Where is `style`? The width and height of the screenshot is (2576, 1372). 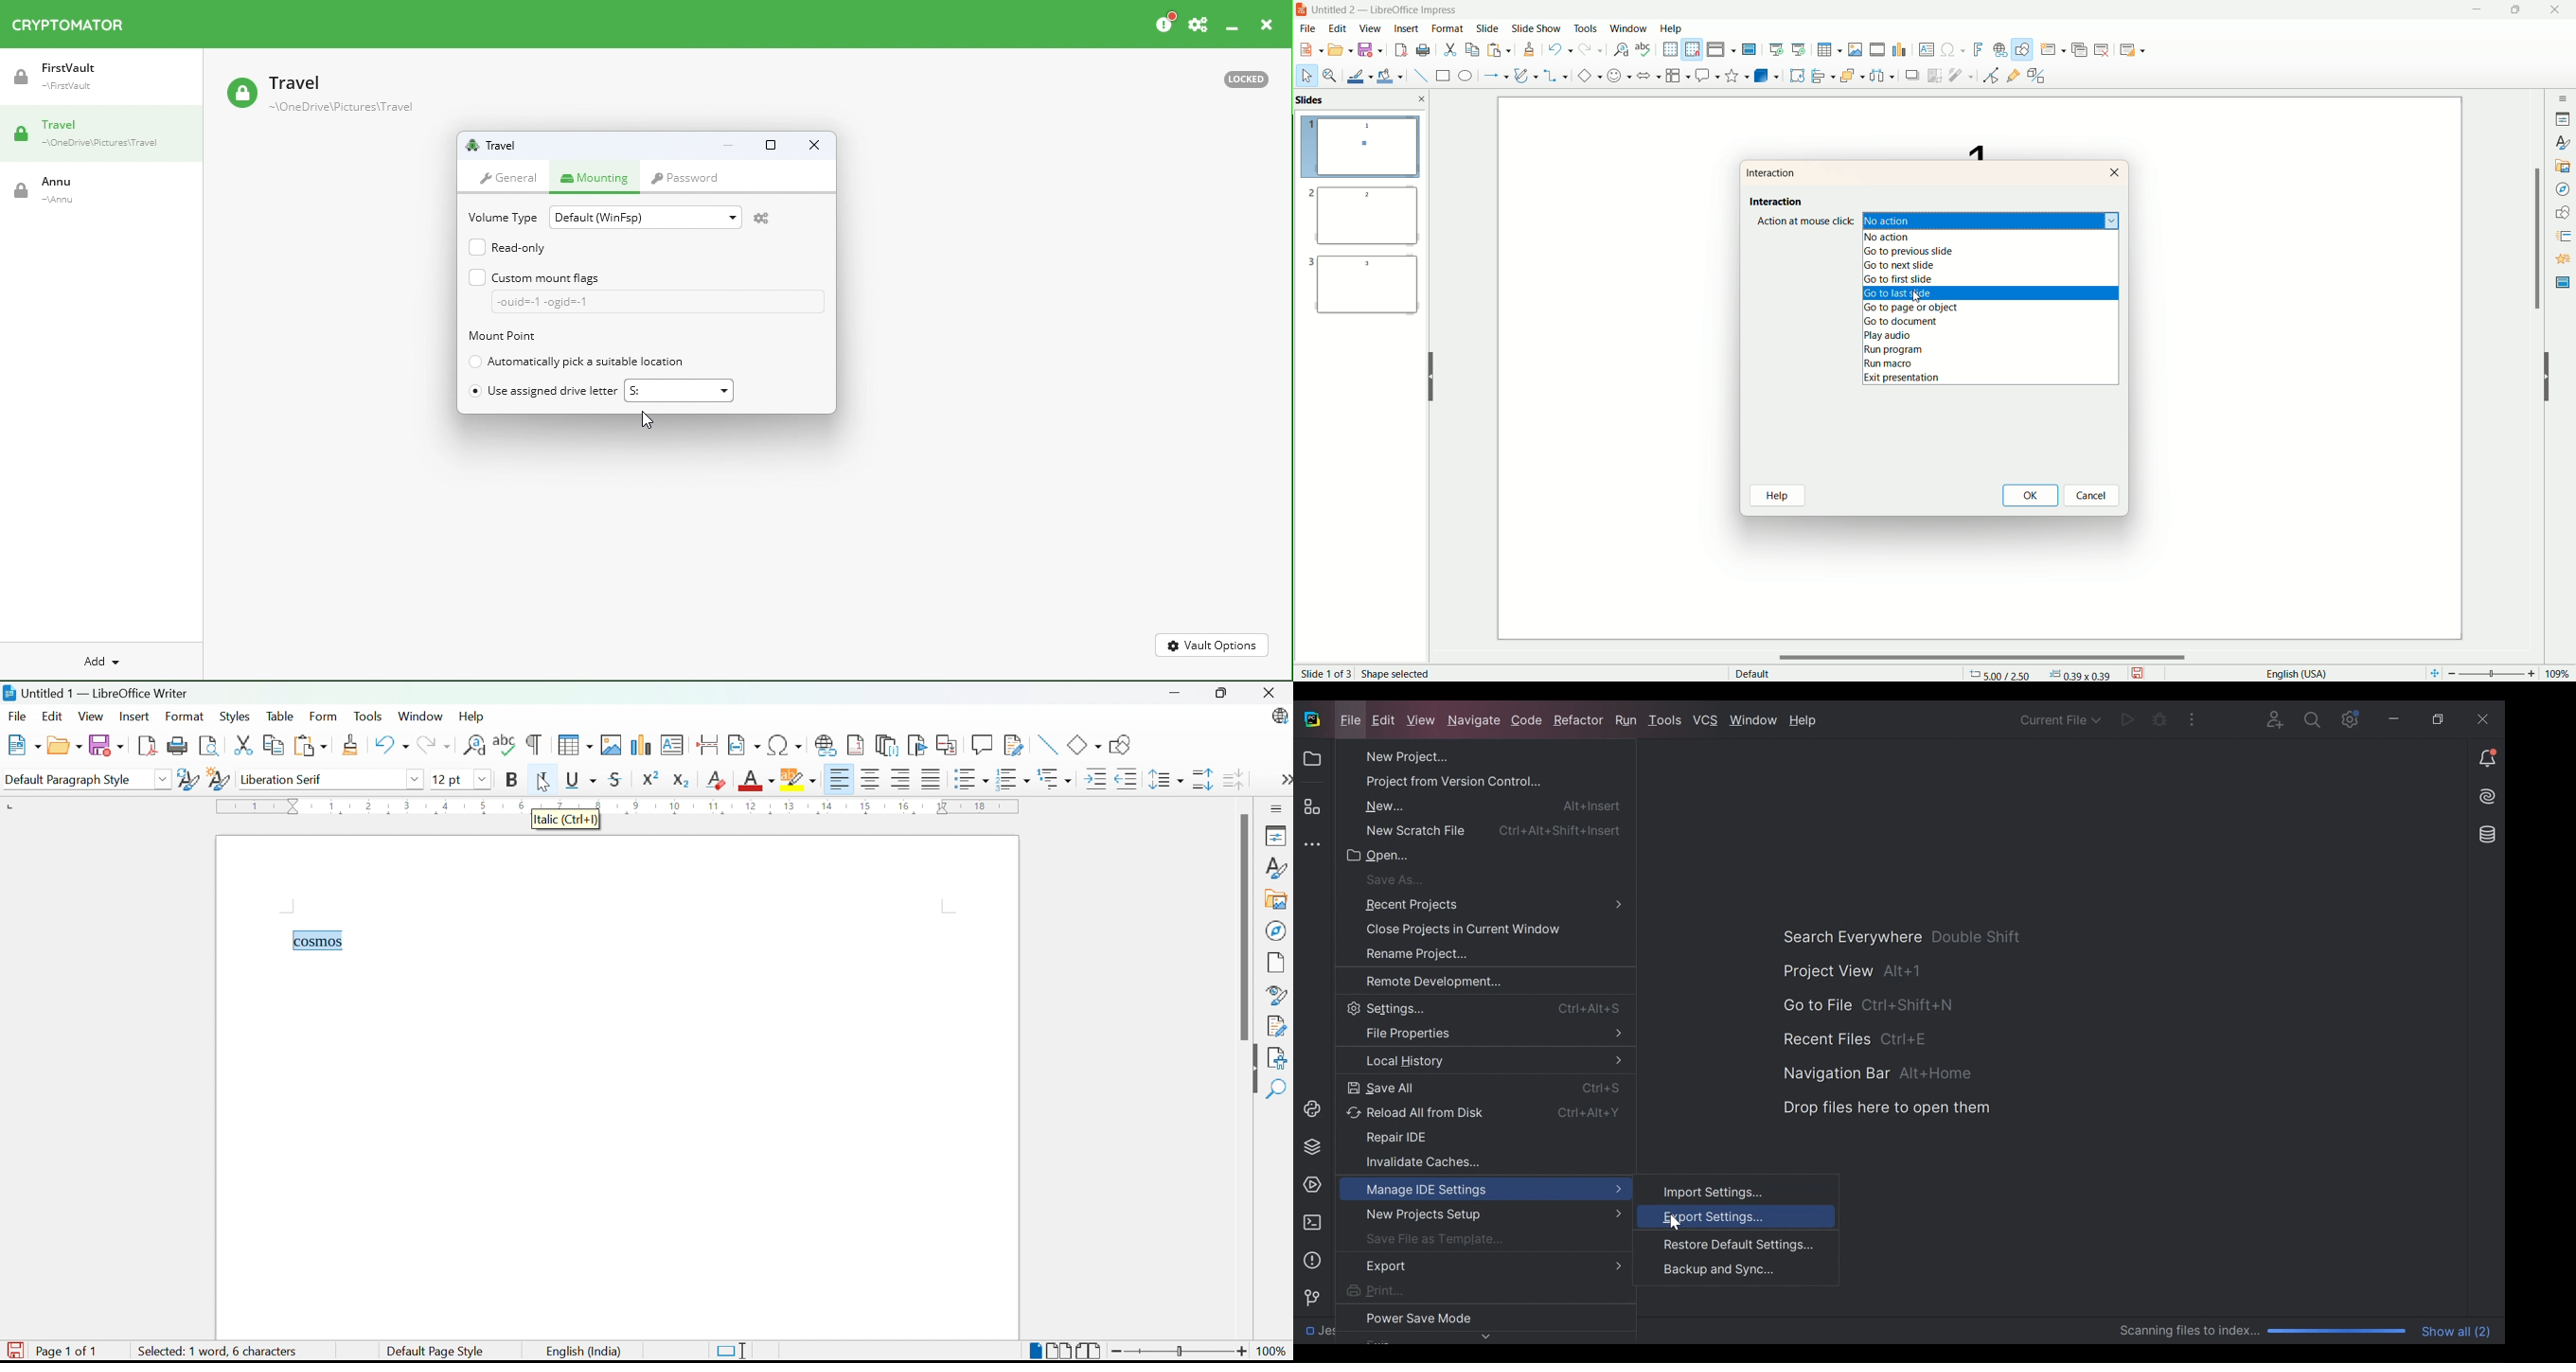 style is located at coordinates (2562, 143).